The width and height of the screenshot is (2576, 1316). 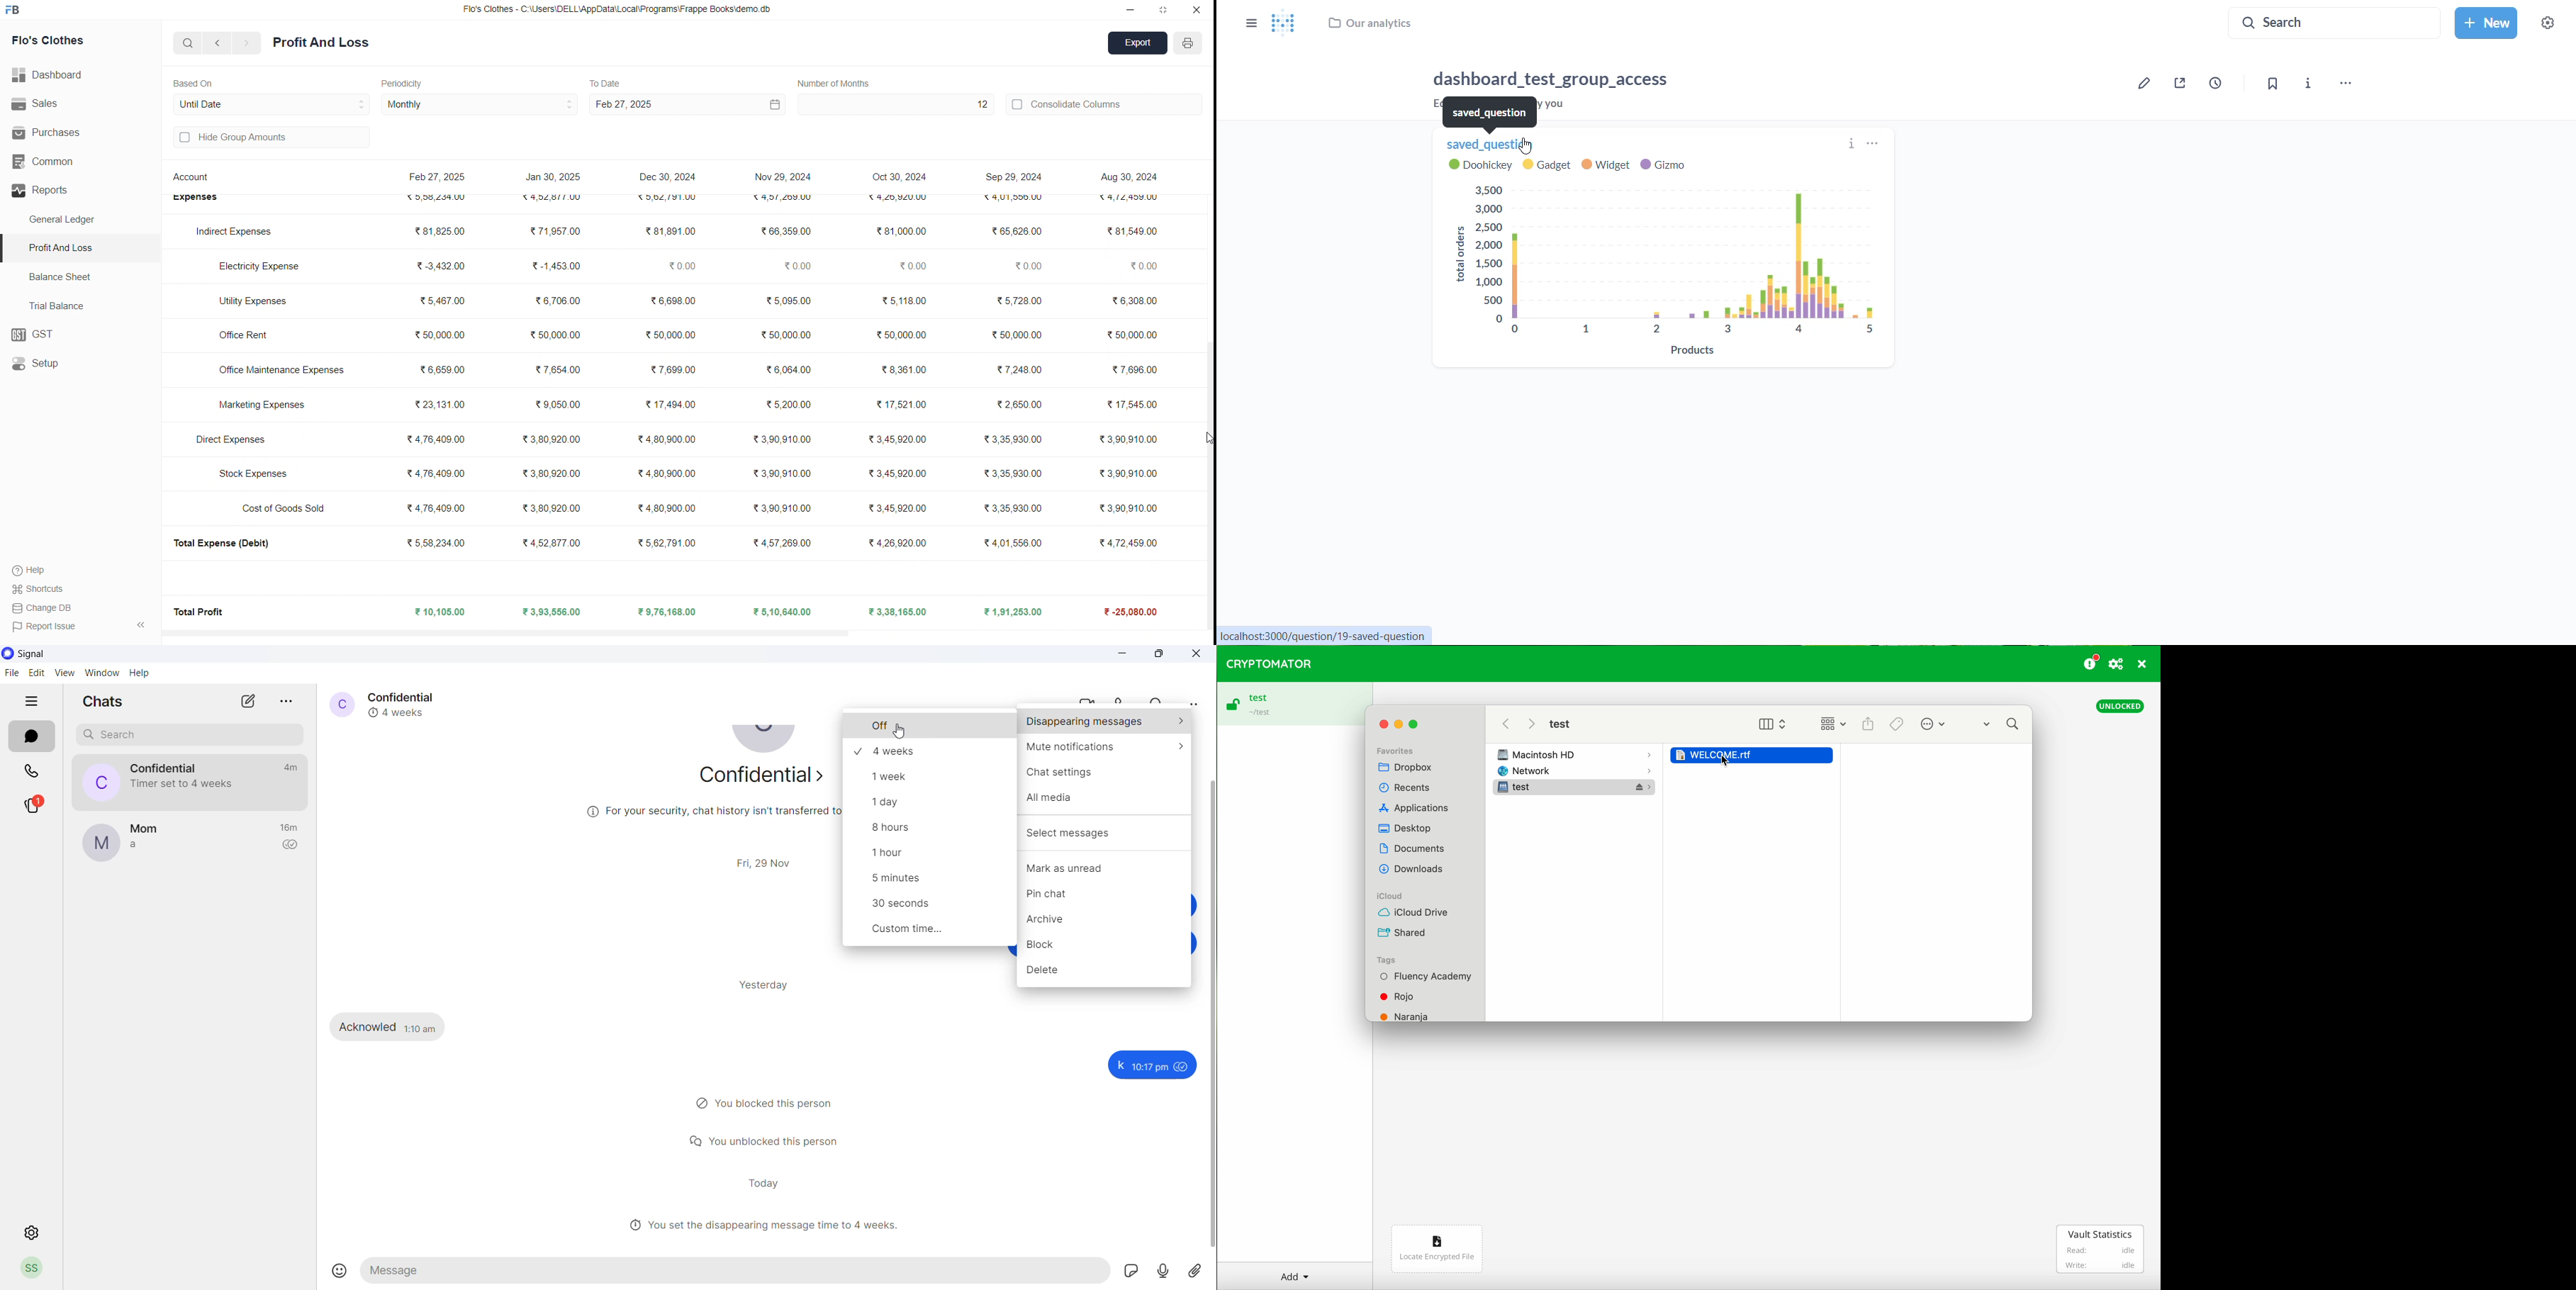 I want to click on Naranja, so click(x=1405, y=1015).